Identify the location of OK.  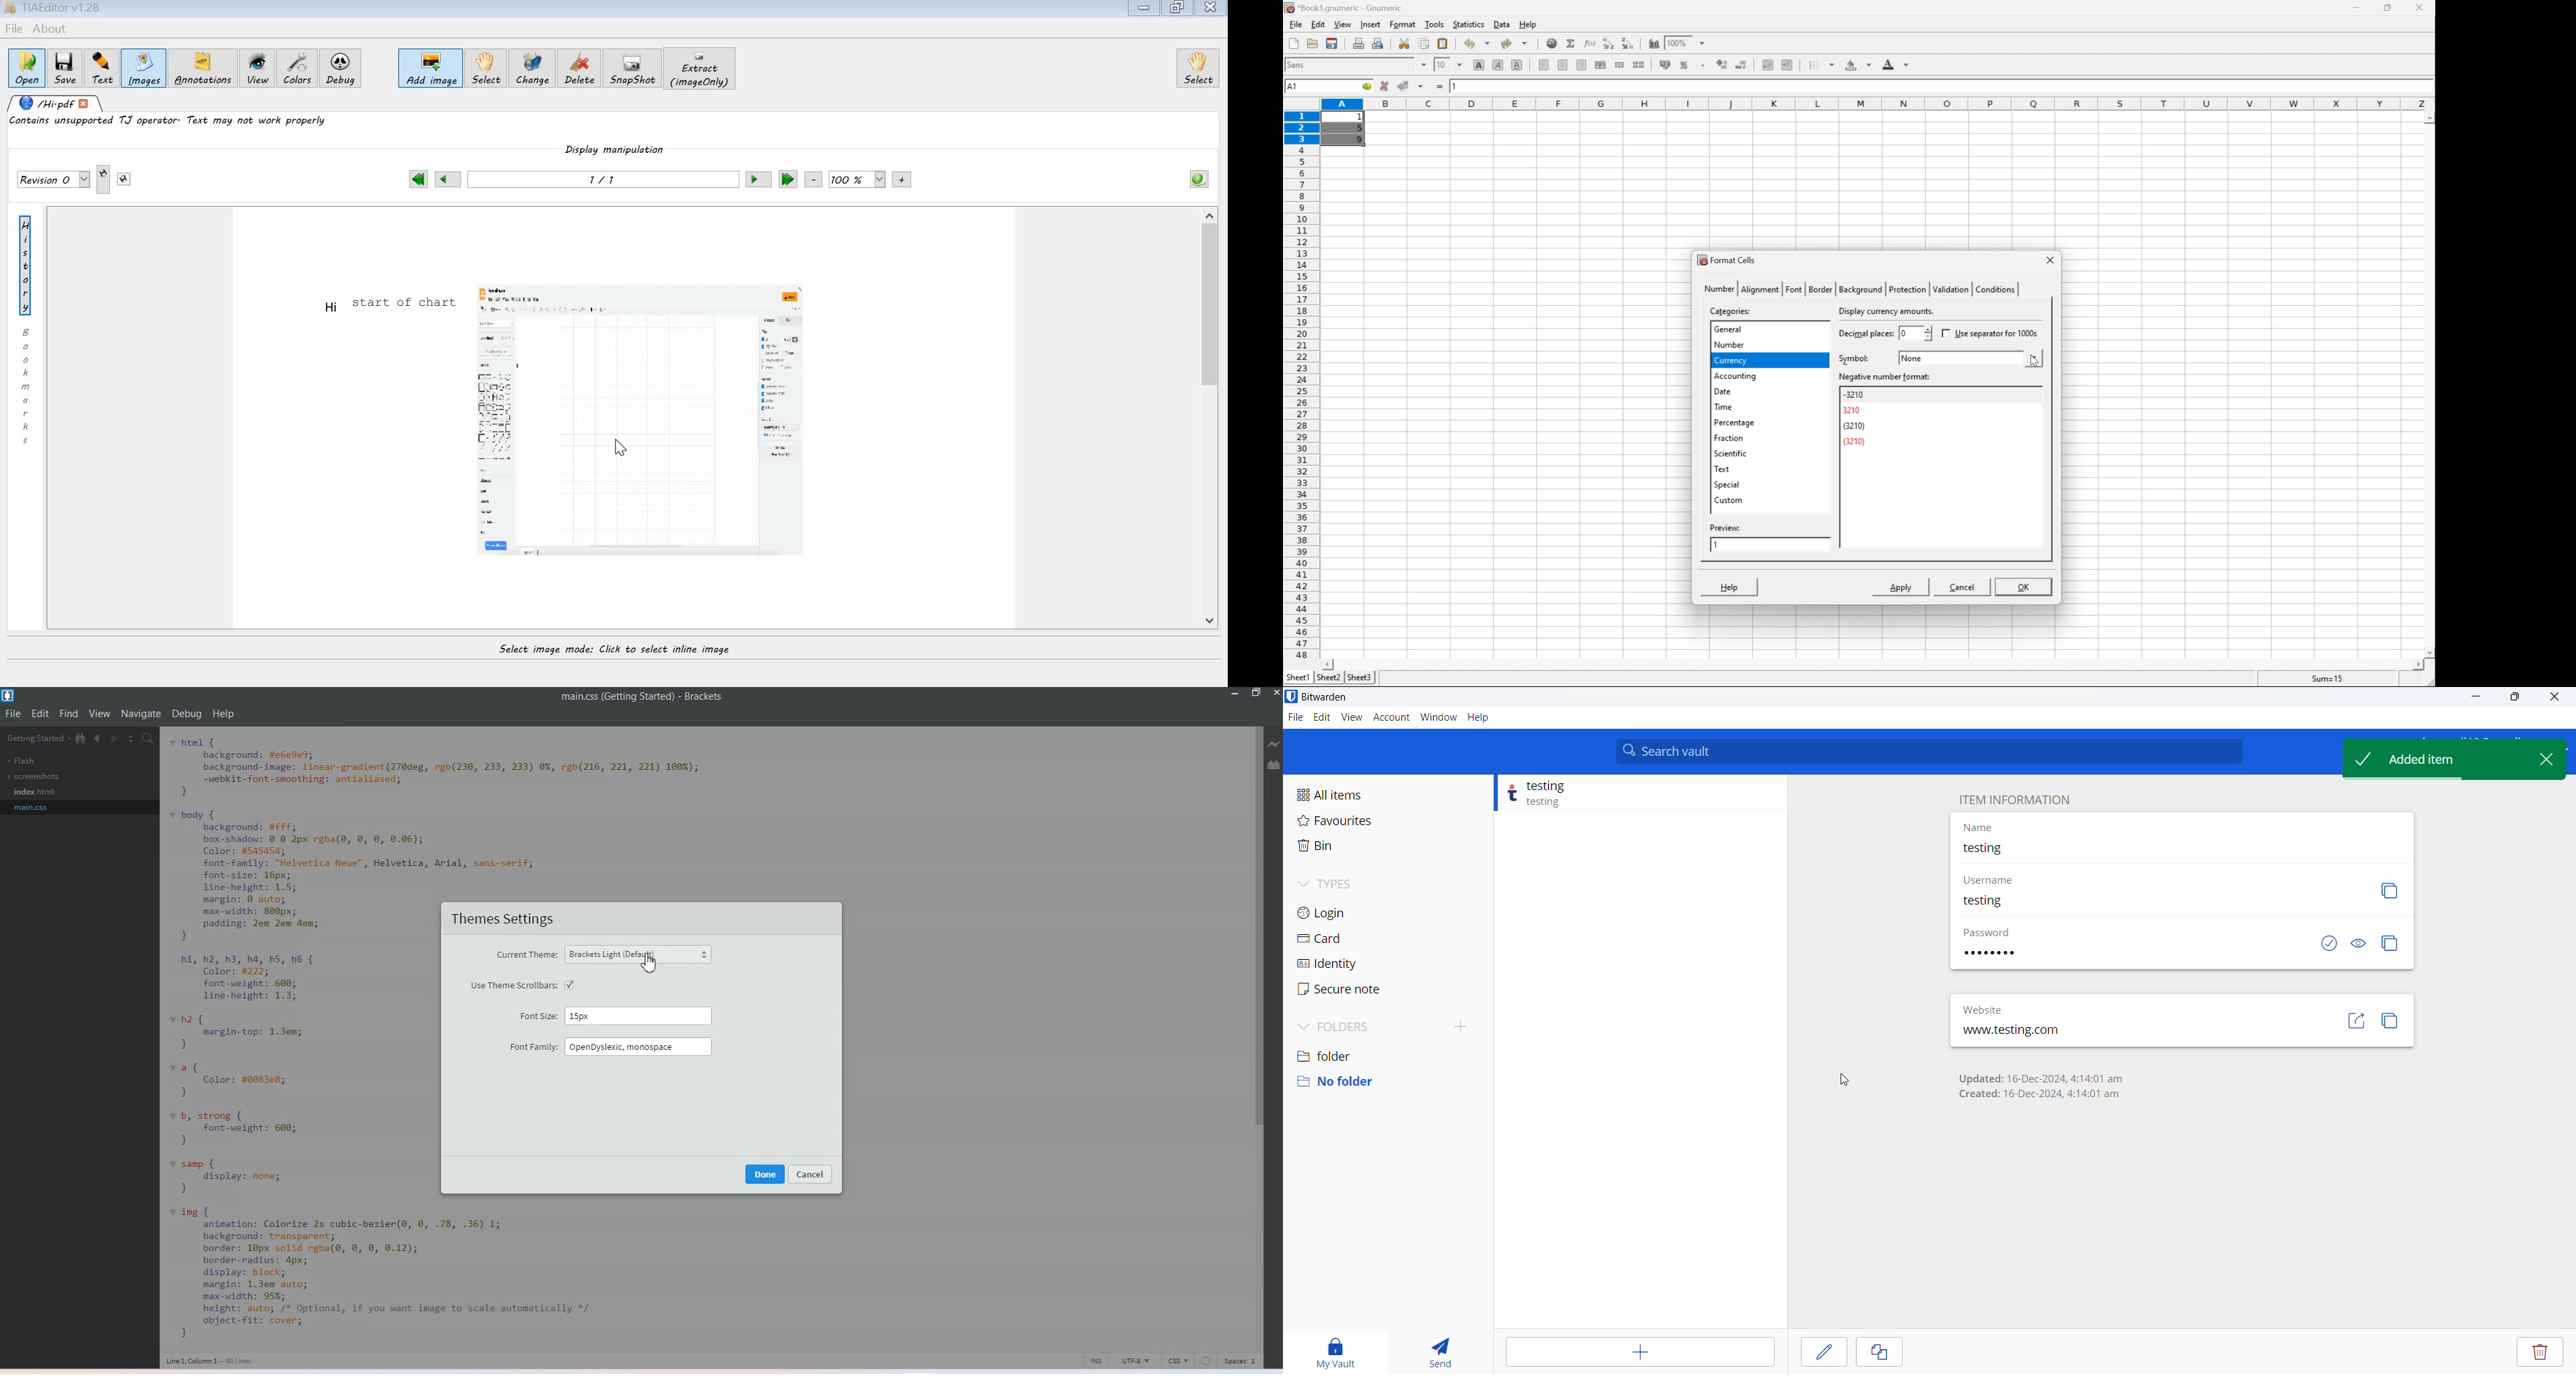
(2024, 589).